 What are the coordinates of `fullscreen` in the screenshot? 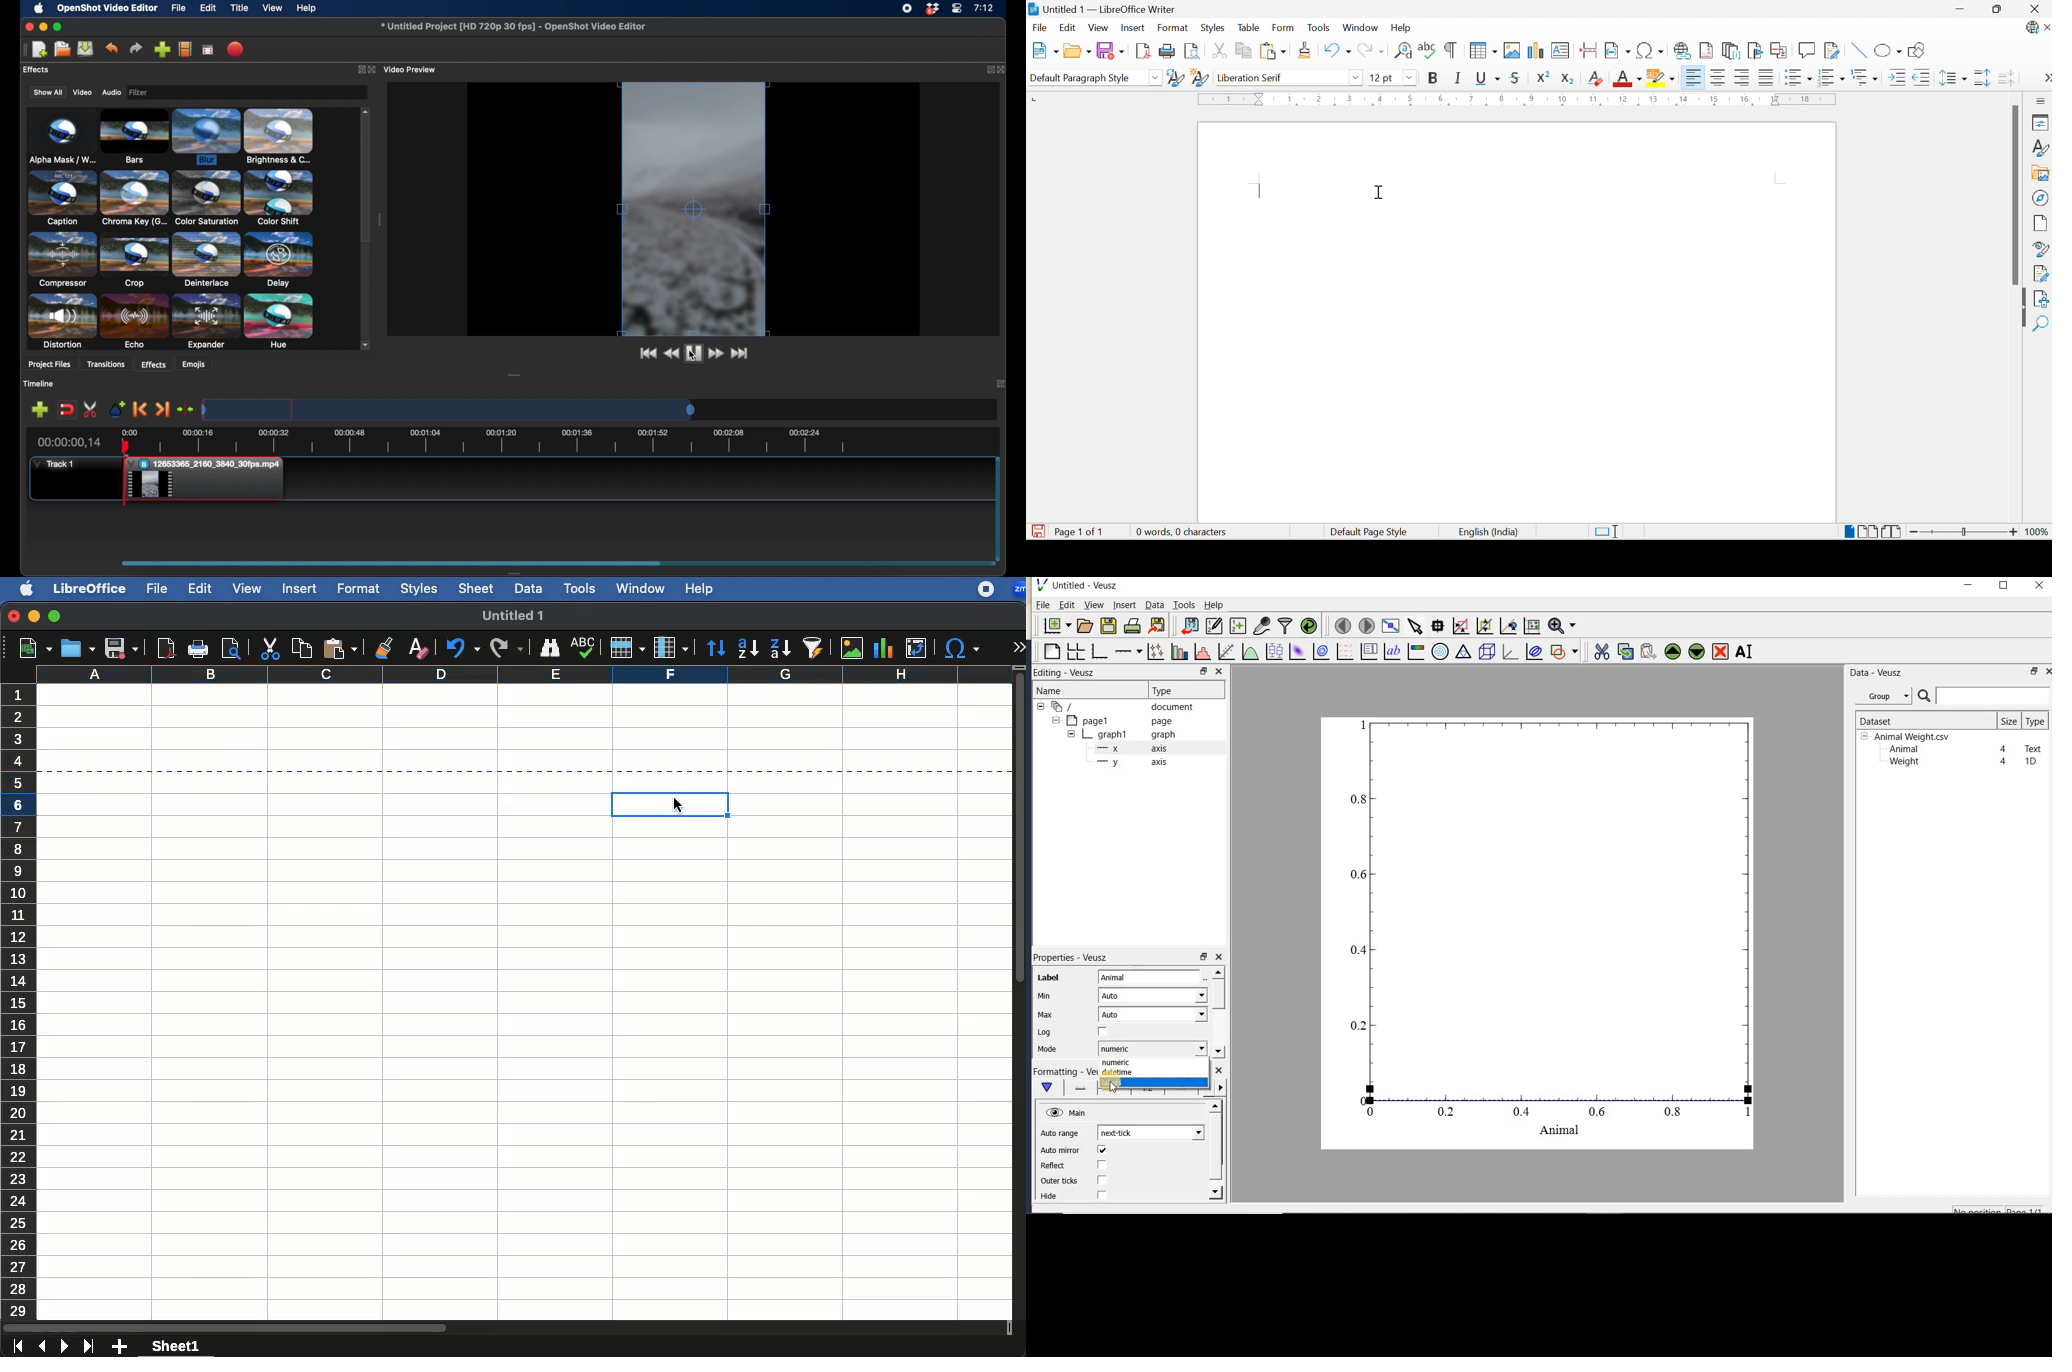 It's located at (208, 49).